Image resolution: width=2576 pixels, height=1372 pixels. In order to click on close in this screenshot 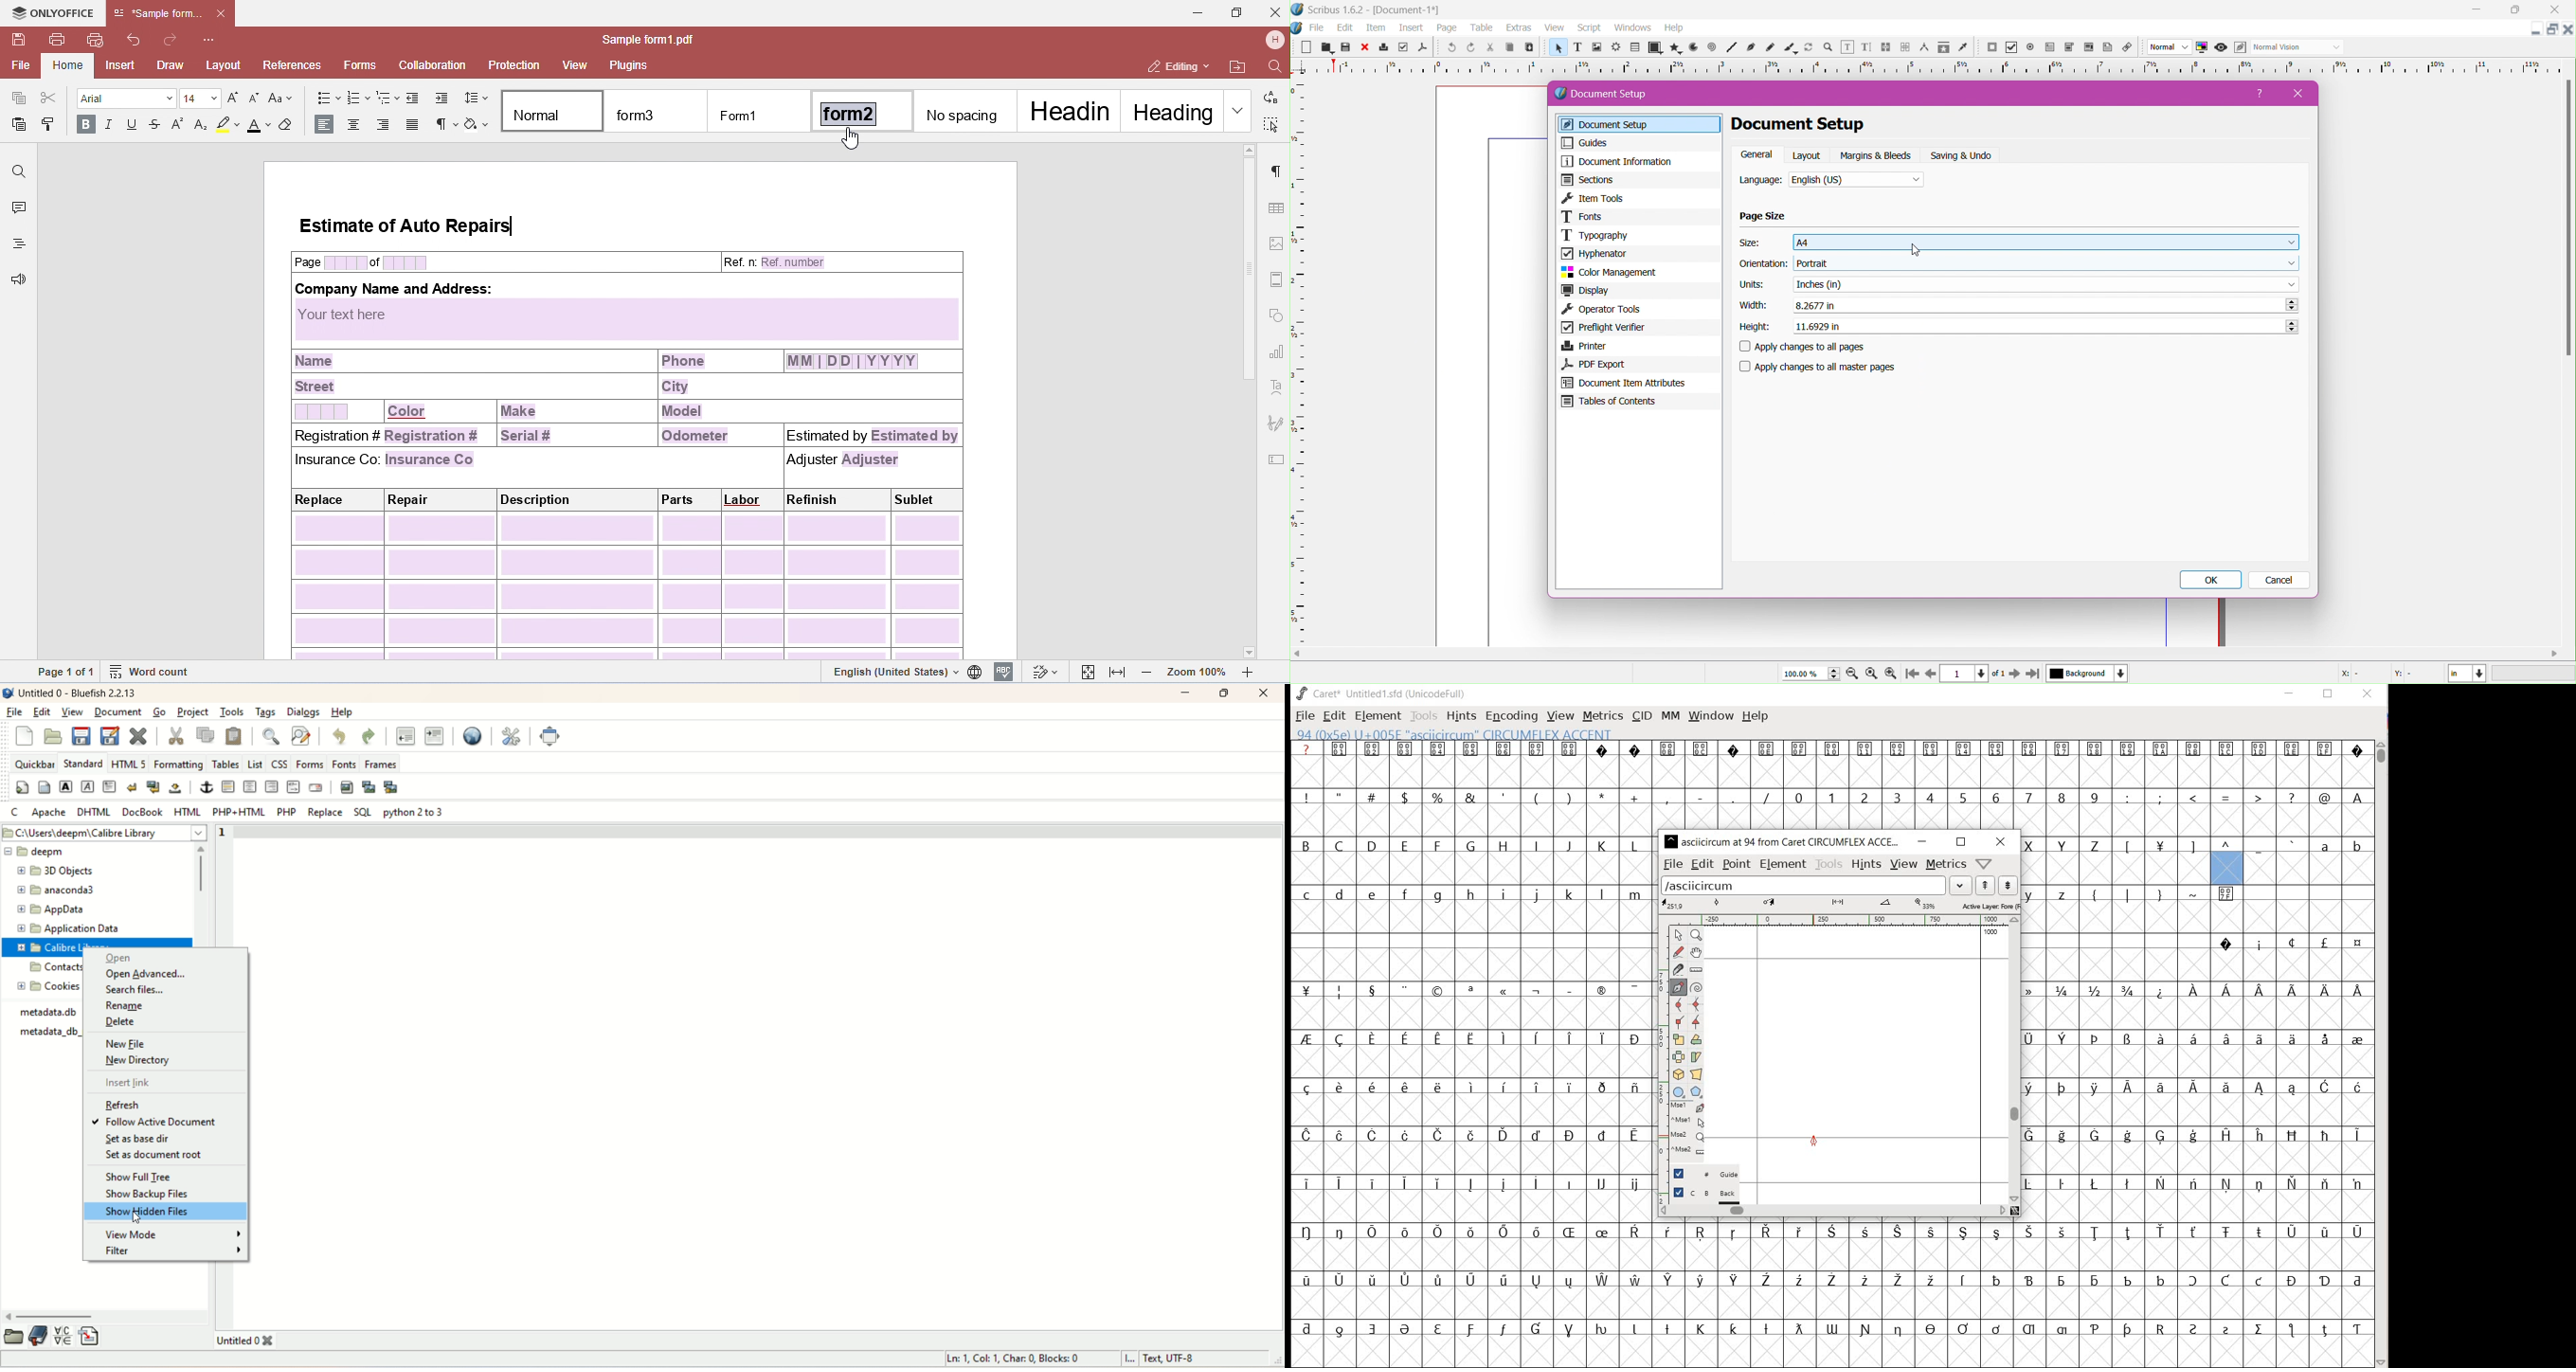, I will do `click(2001, 842)`.